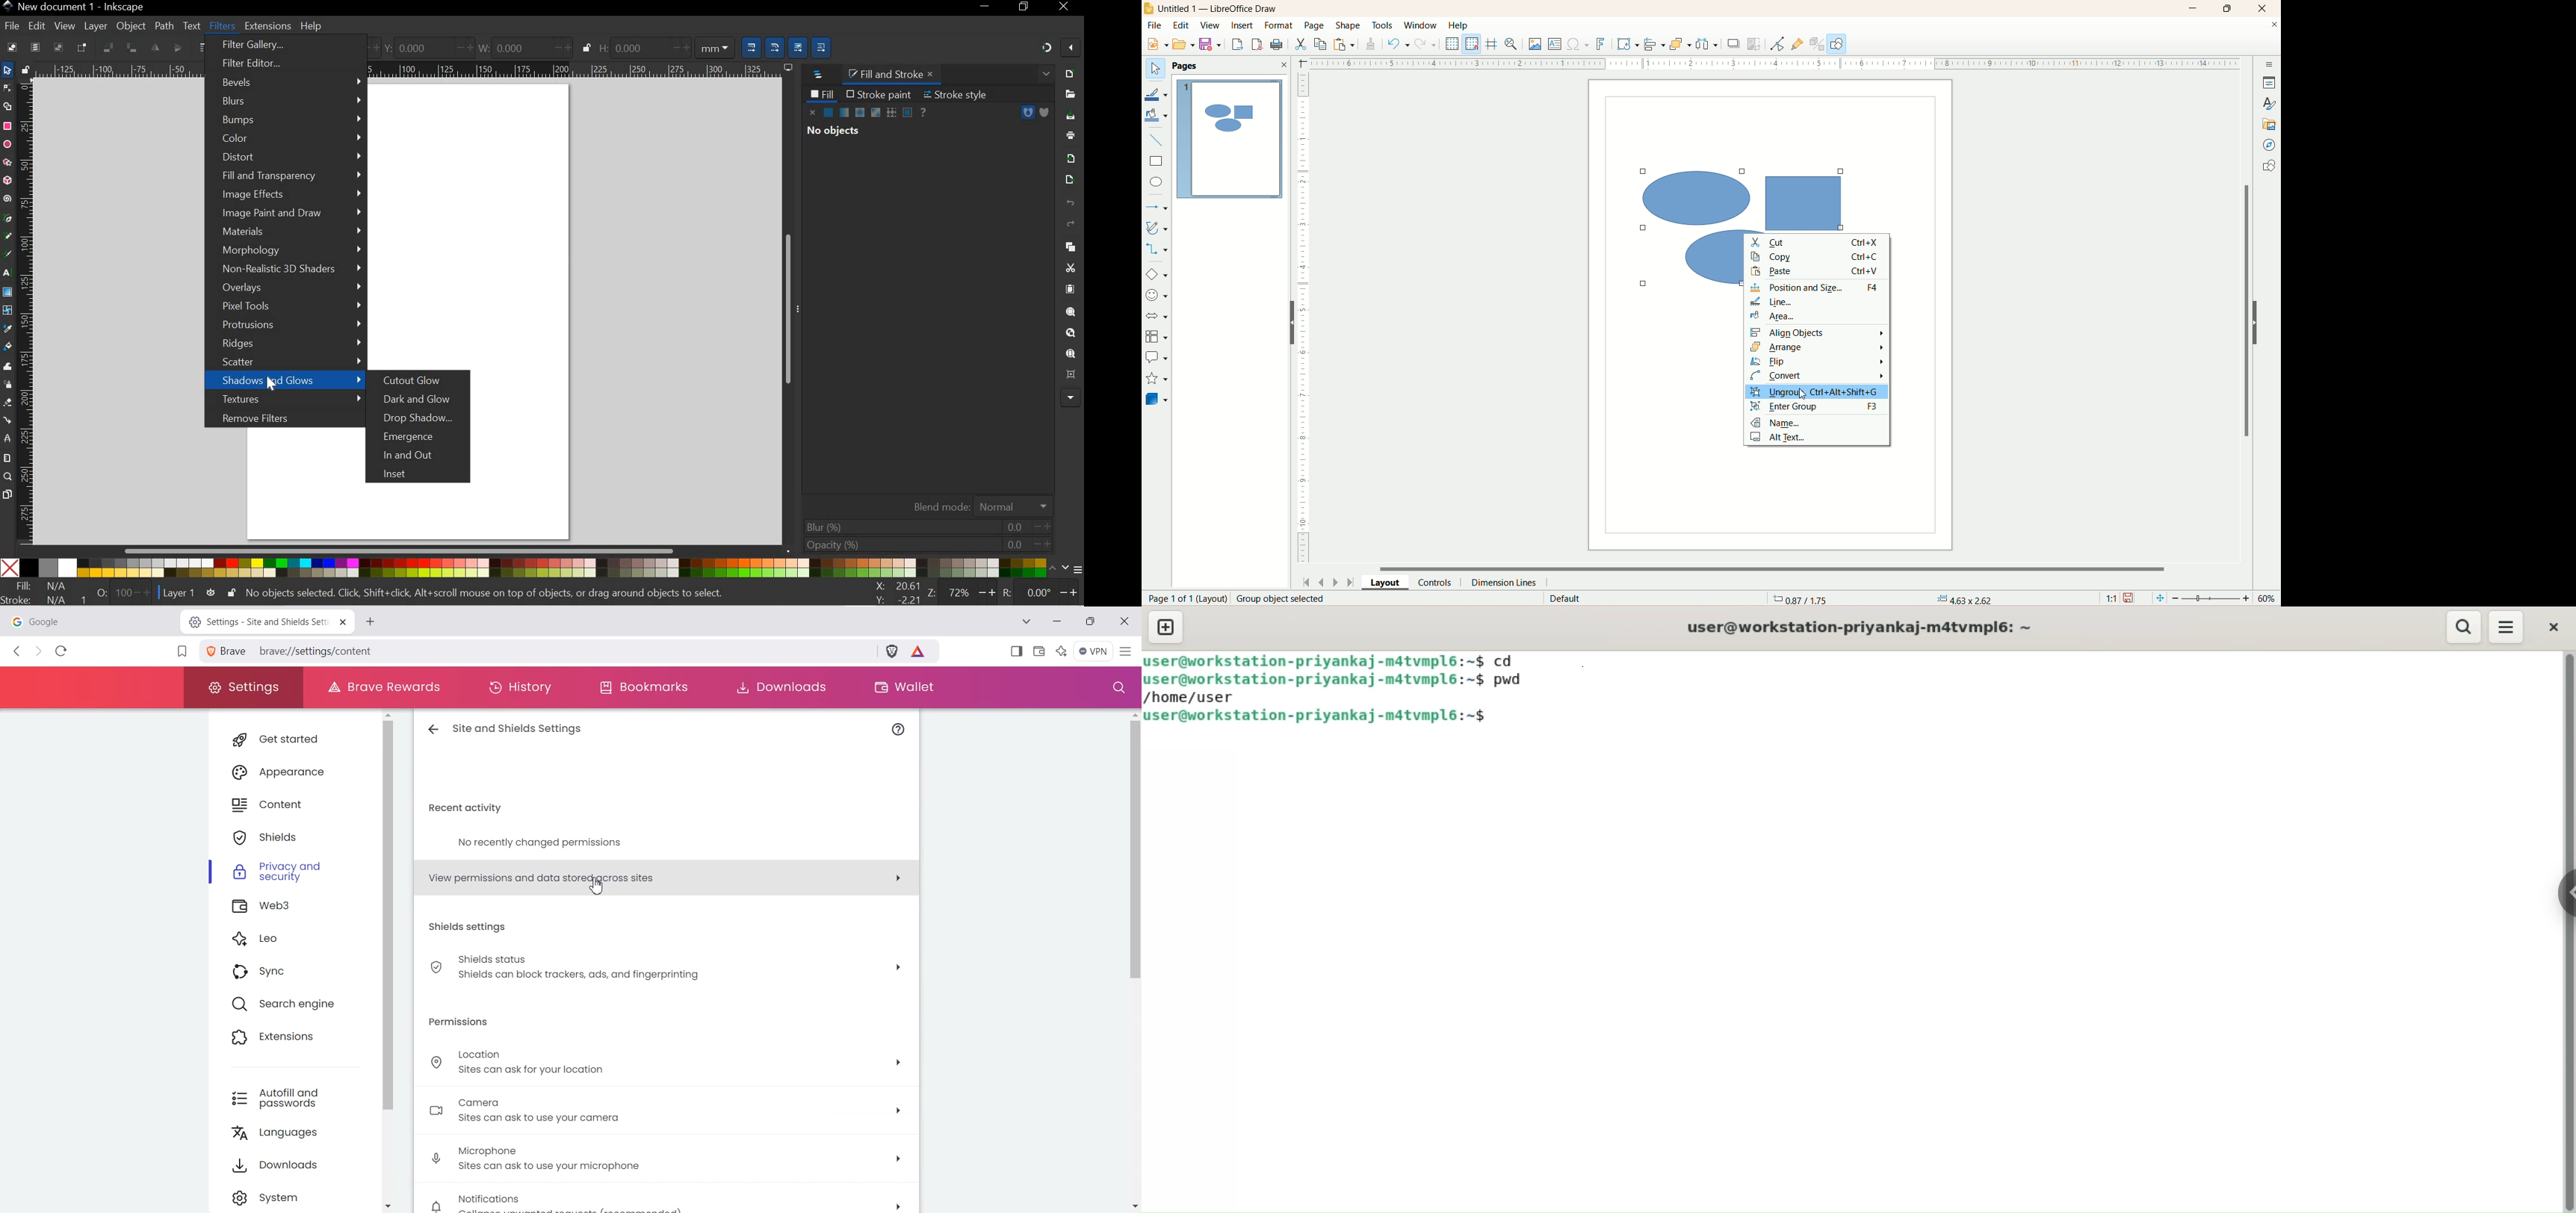 This screenshot has height=1232, width=2576. Describe the element at coordinates (1072, 312) in the screenshot. I see `ZOOM SELECTION` at that location.